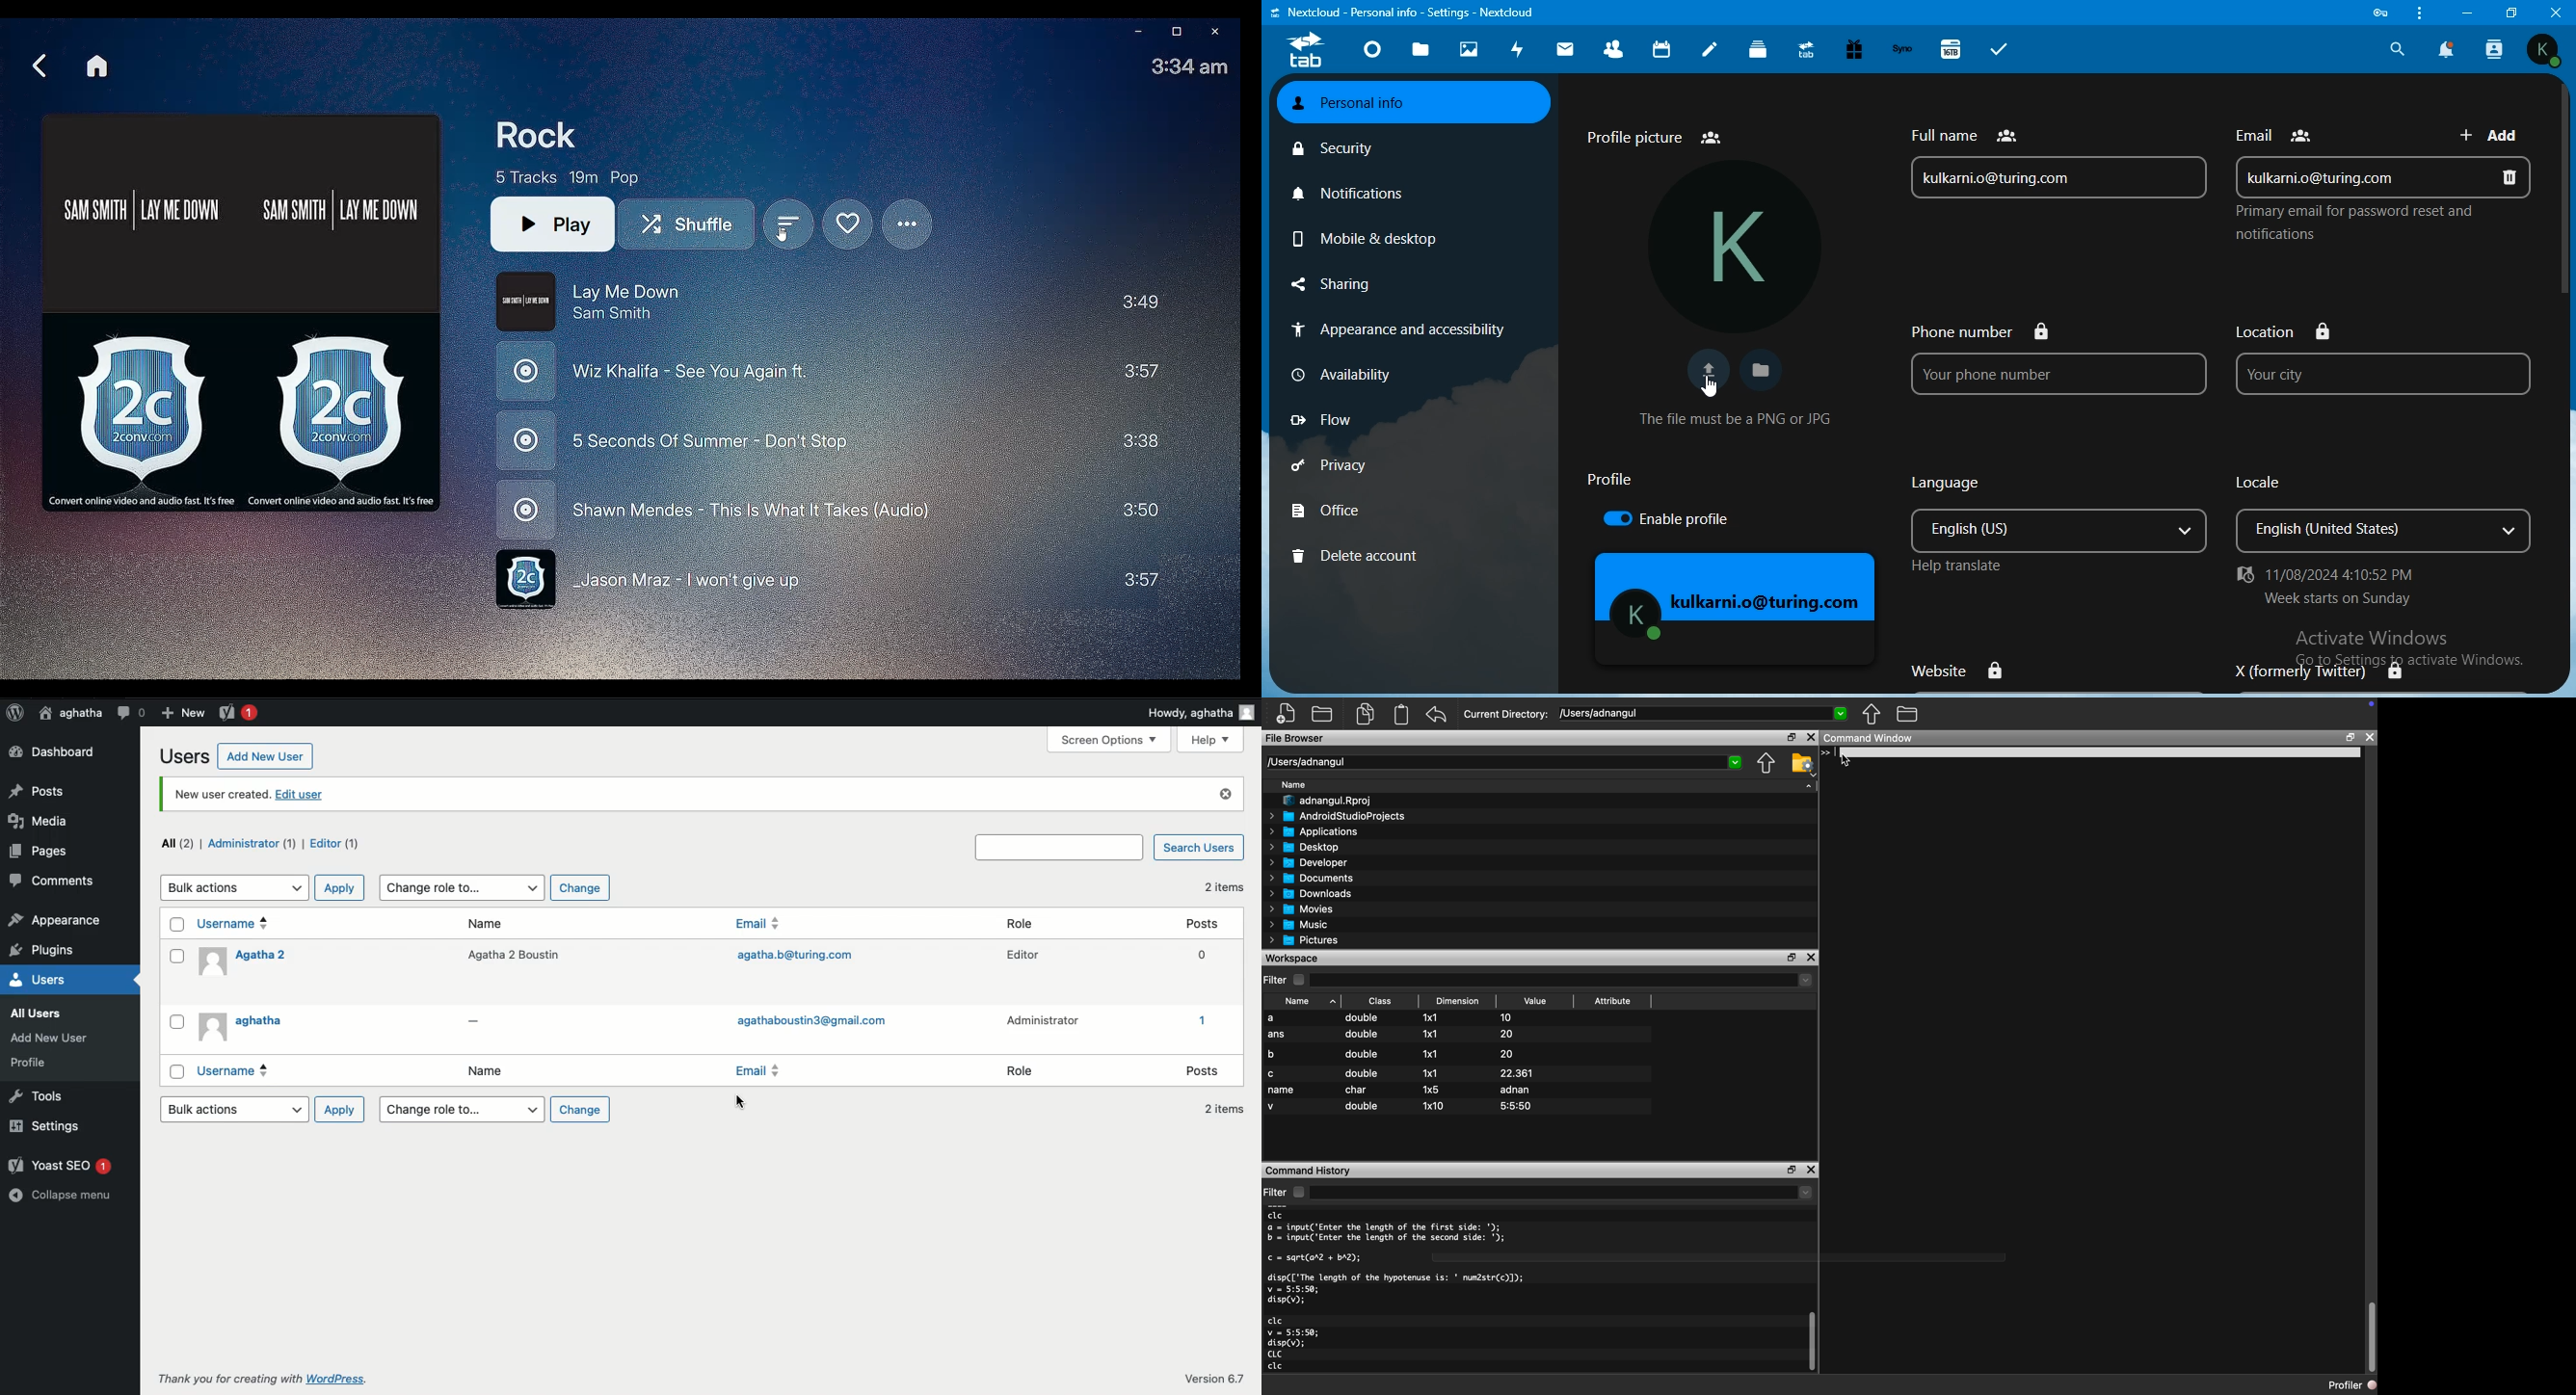 This screenshot has height=1400, width=2576. I want to click on profile picture, so click(1721, 233).